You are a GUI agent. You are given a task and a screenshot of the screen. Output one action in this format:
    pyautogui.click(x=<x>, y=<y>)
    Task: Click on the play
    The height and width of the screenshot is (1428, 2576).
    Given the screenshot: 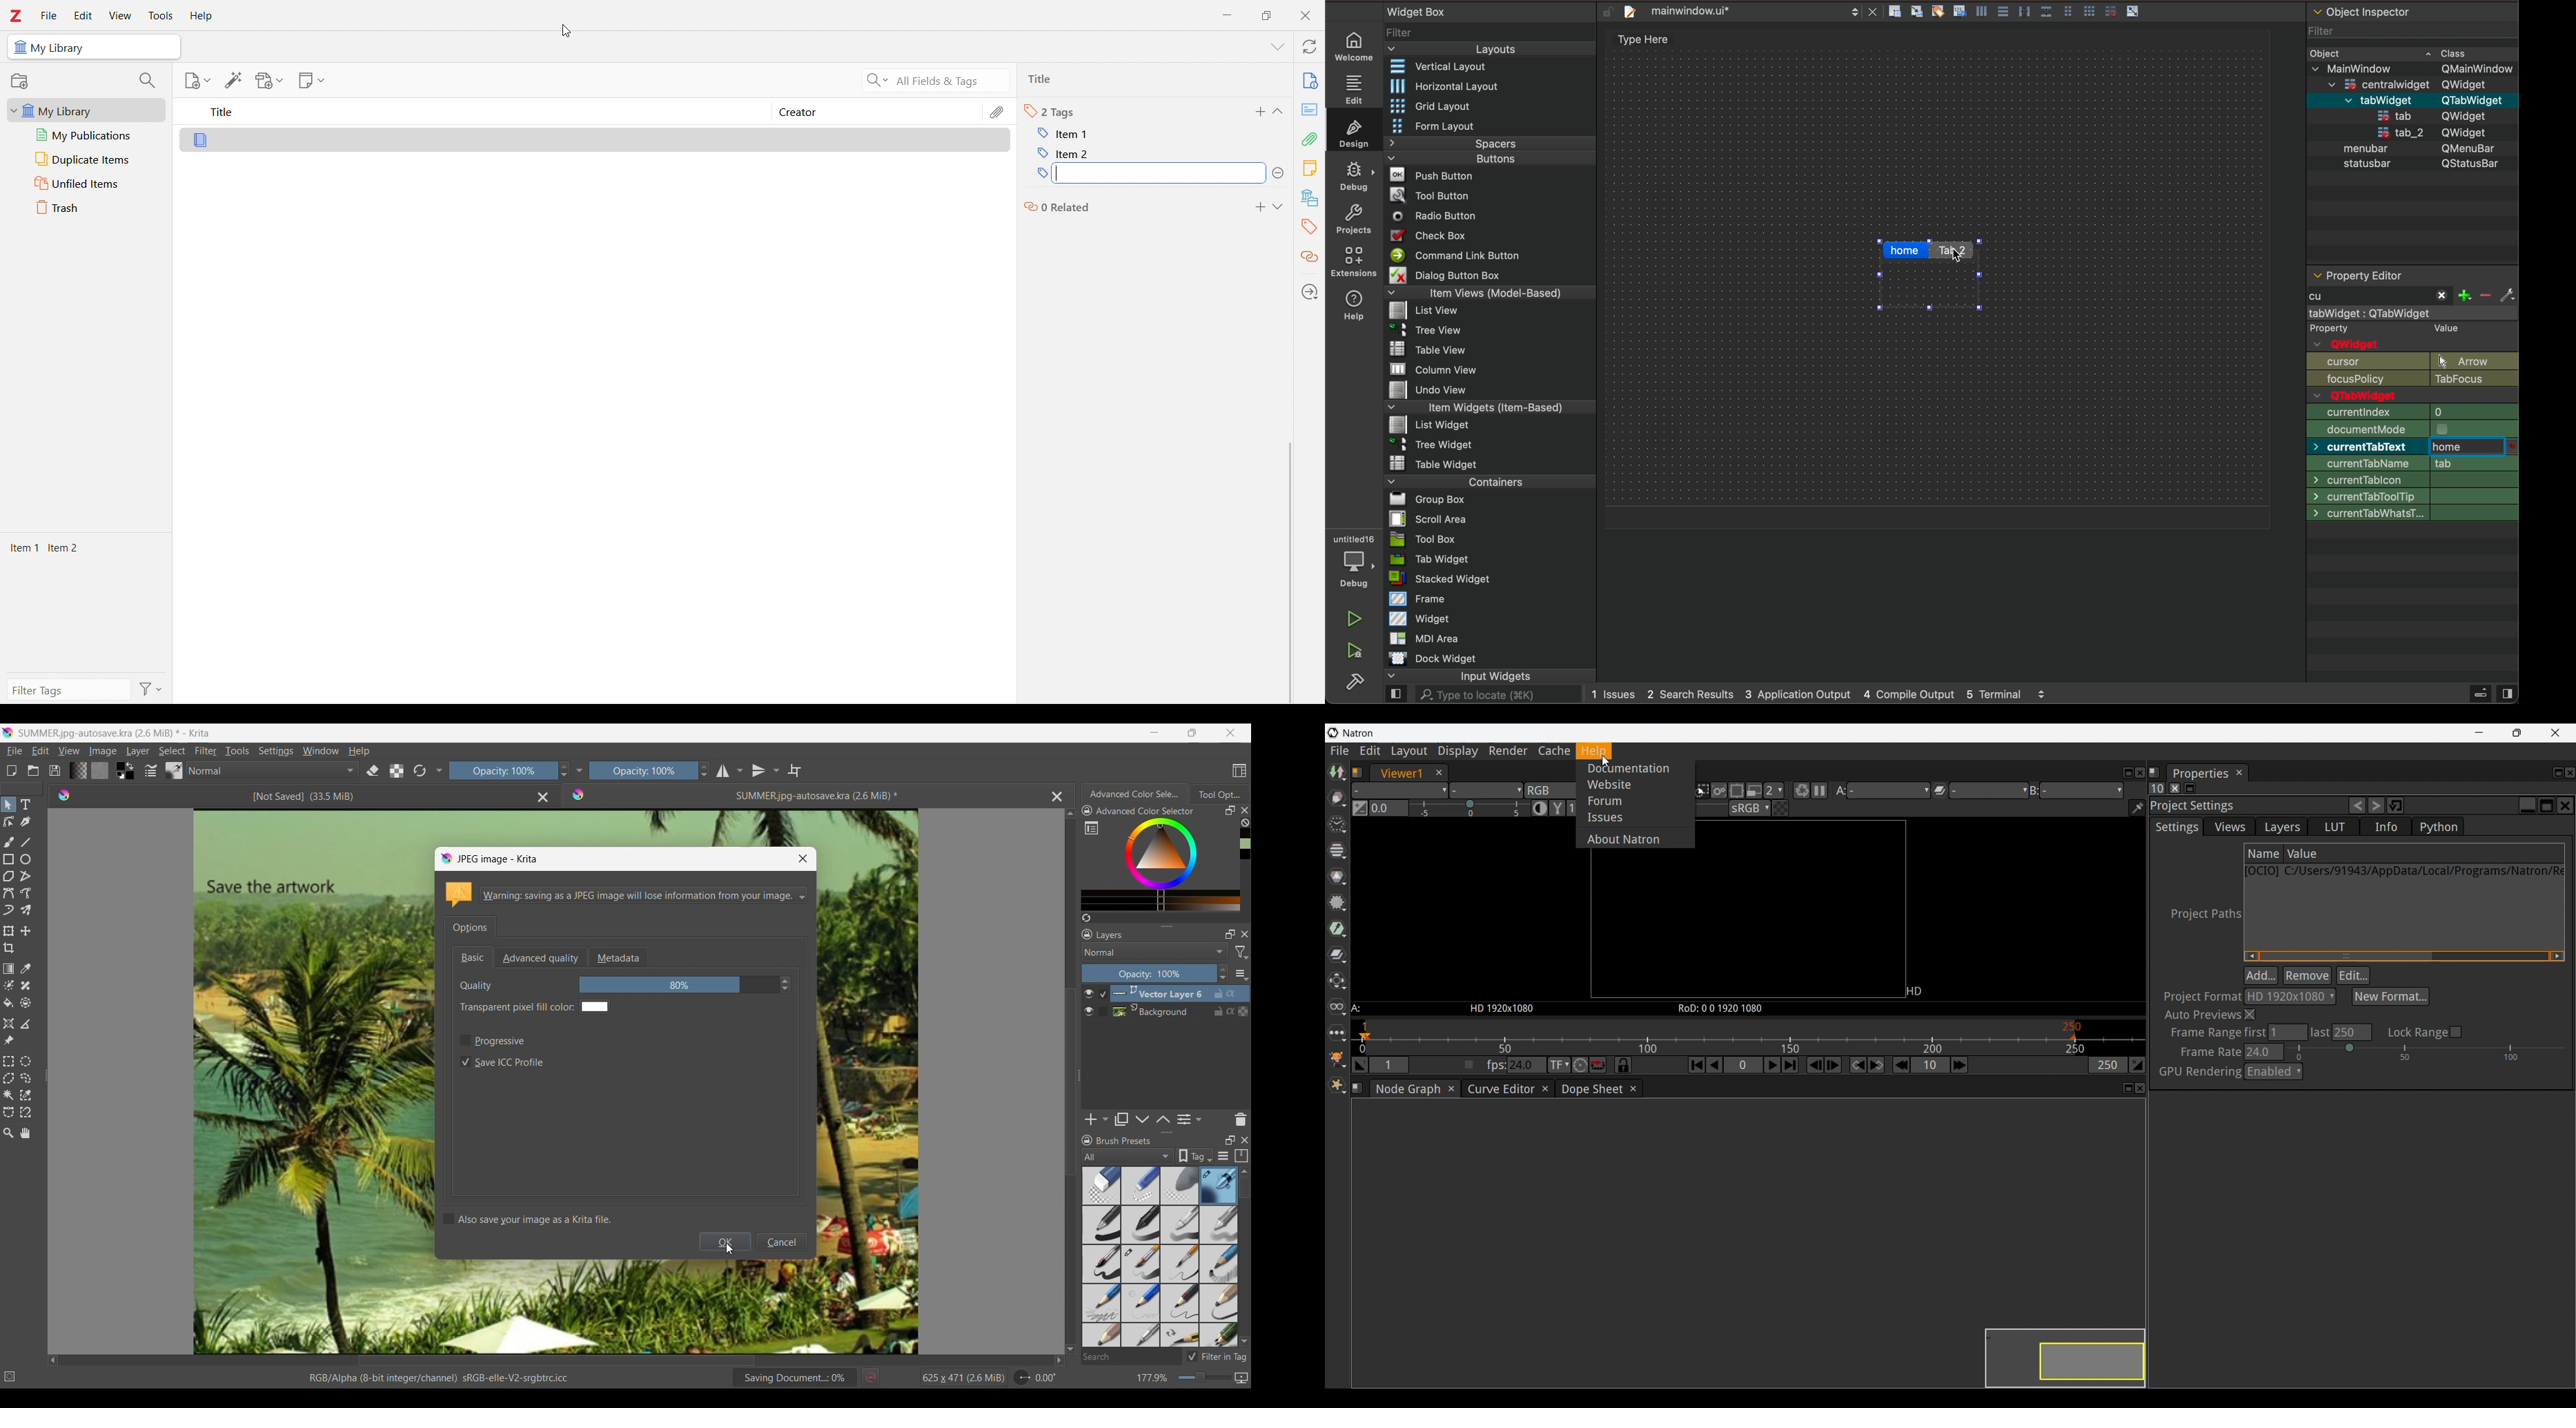 What is the action you would take?
    pyautogui.click(x=1354, y=621)
    